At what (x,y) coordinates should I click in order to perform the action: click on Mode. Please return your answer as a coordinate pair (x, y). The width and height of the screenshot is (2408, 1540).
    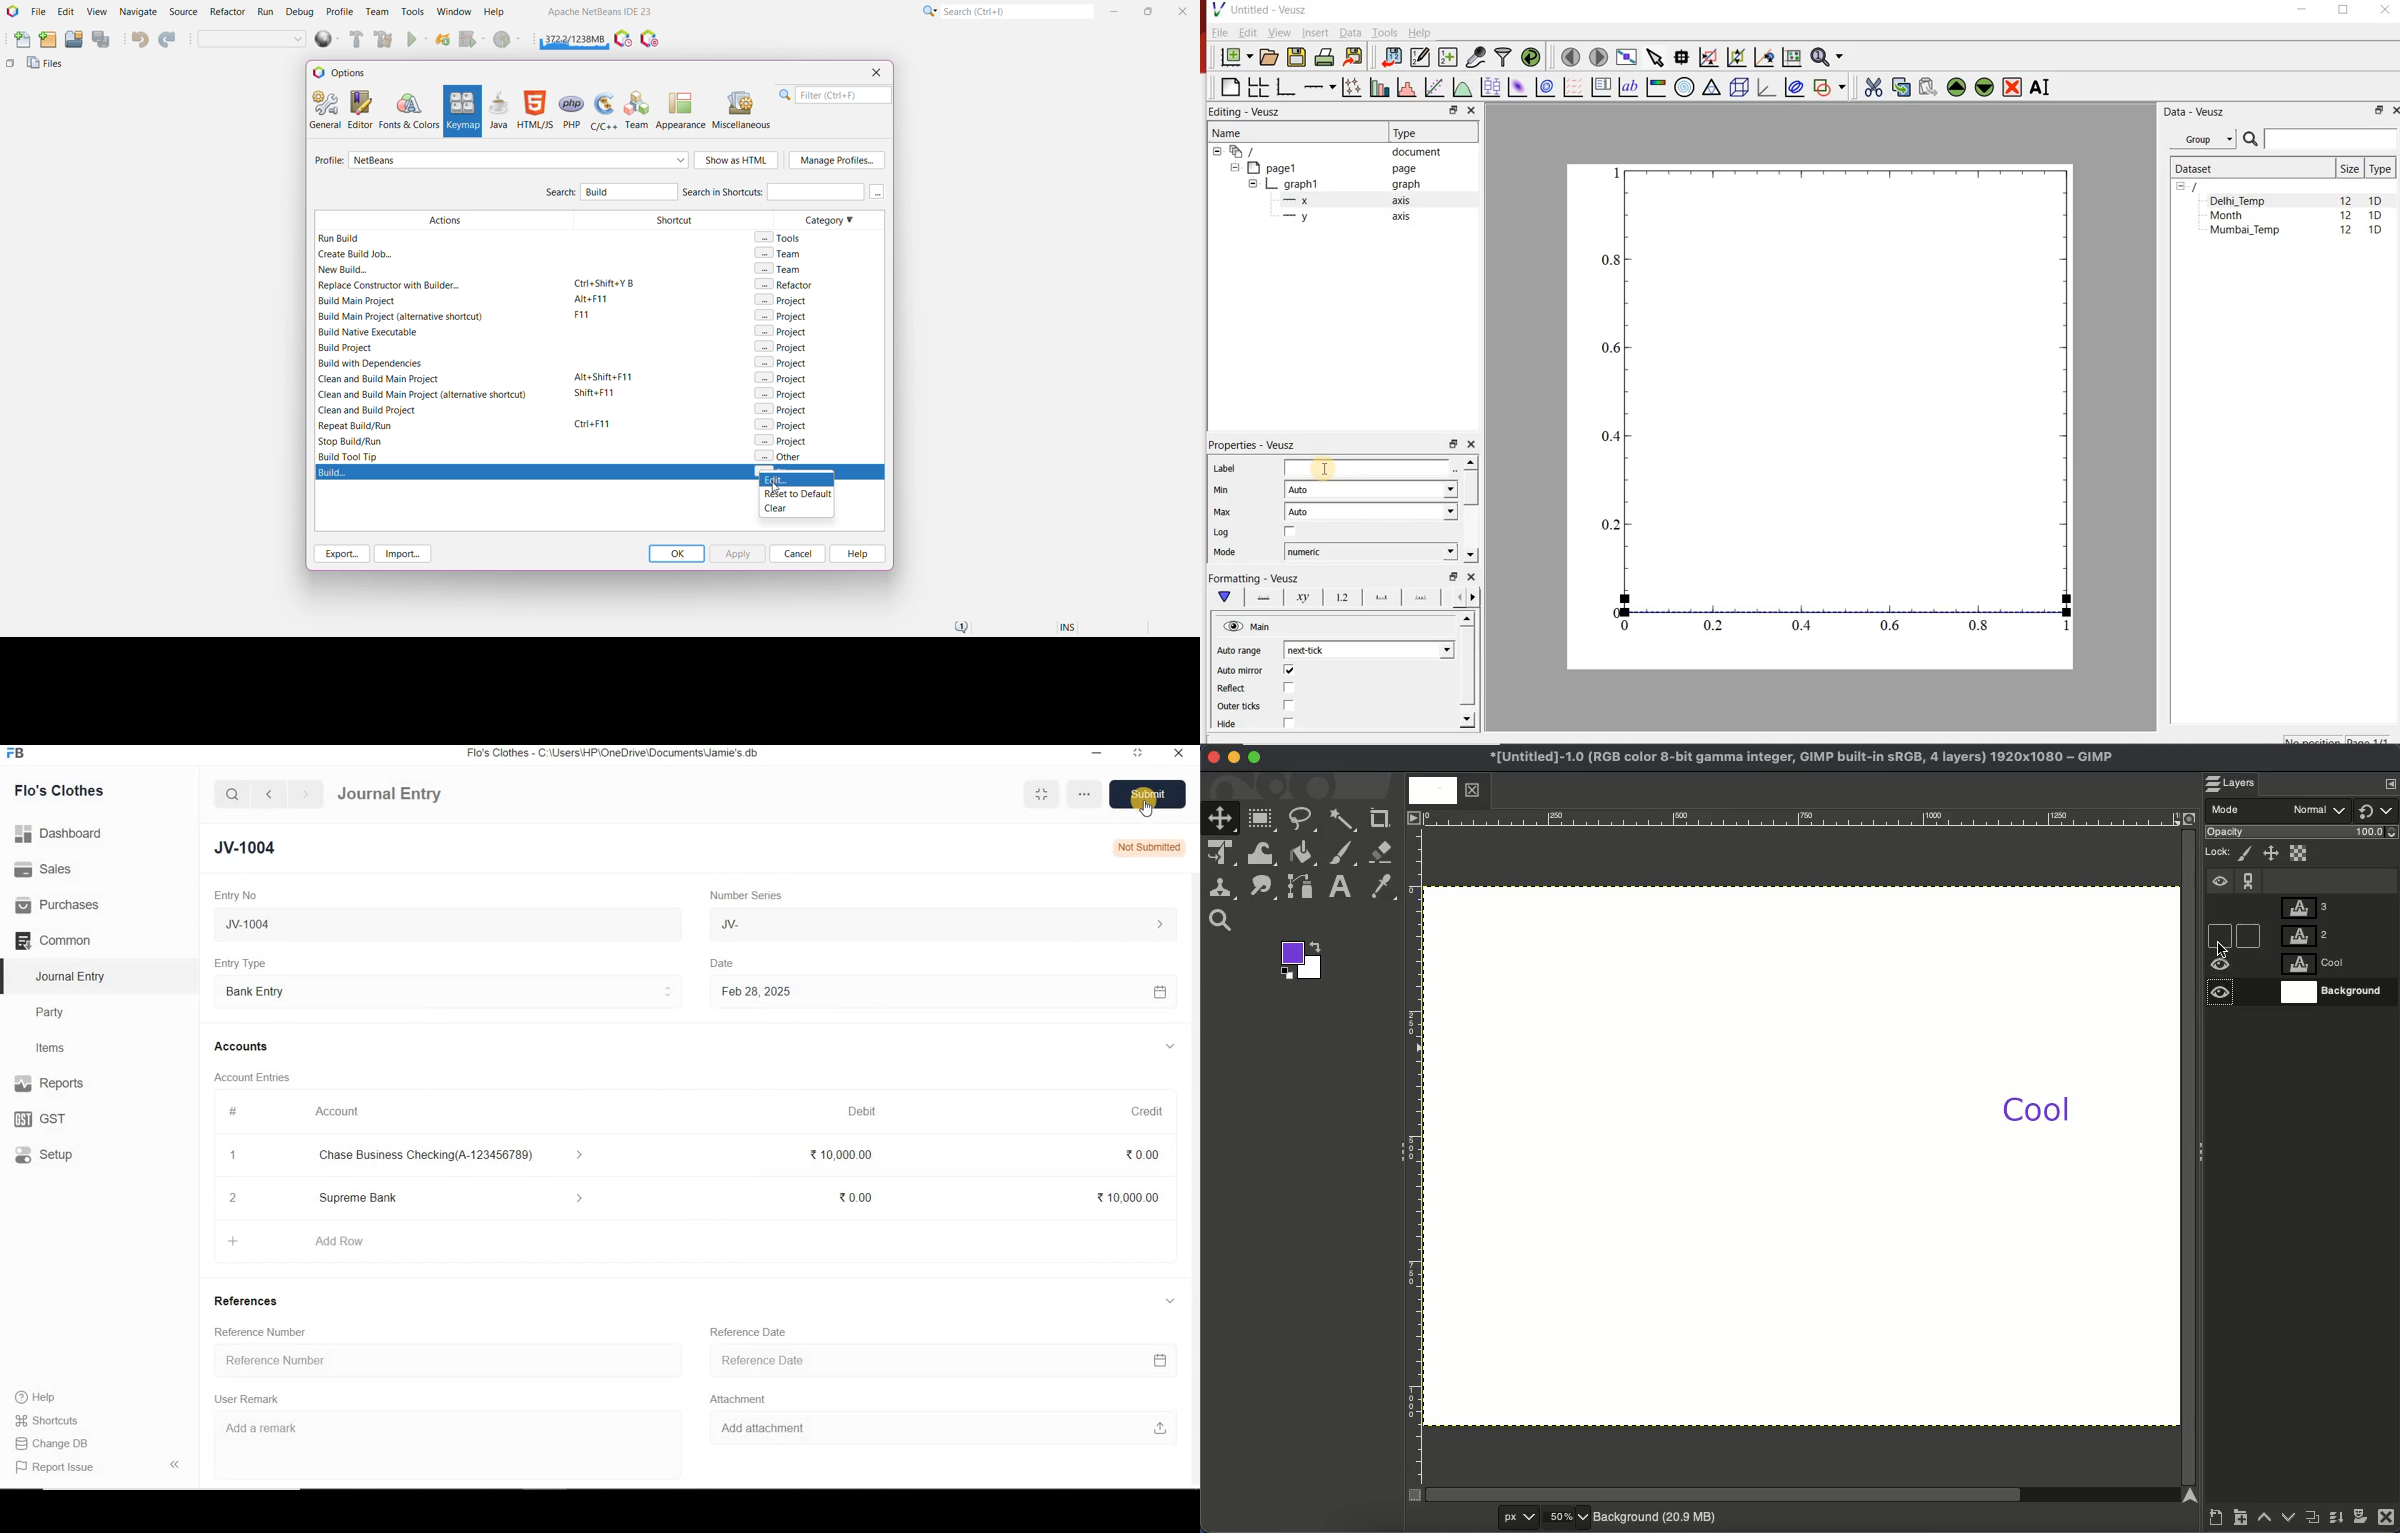
    Looking at the image, I should click on (1224, 554).